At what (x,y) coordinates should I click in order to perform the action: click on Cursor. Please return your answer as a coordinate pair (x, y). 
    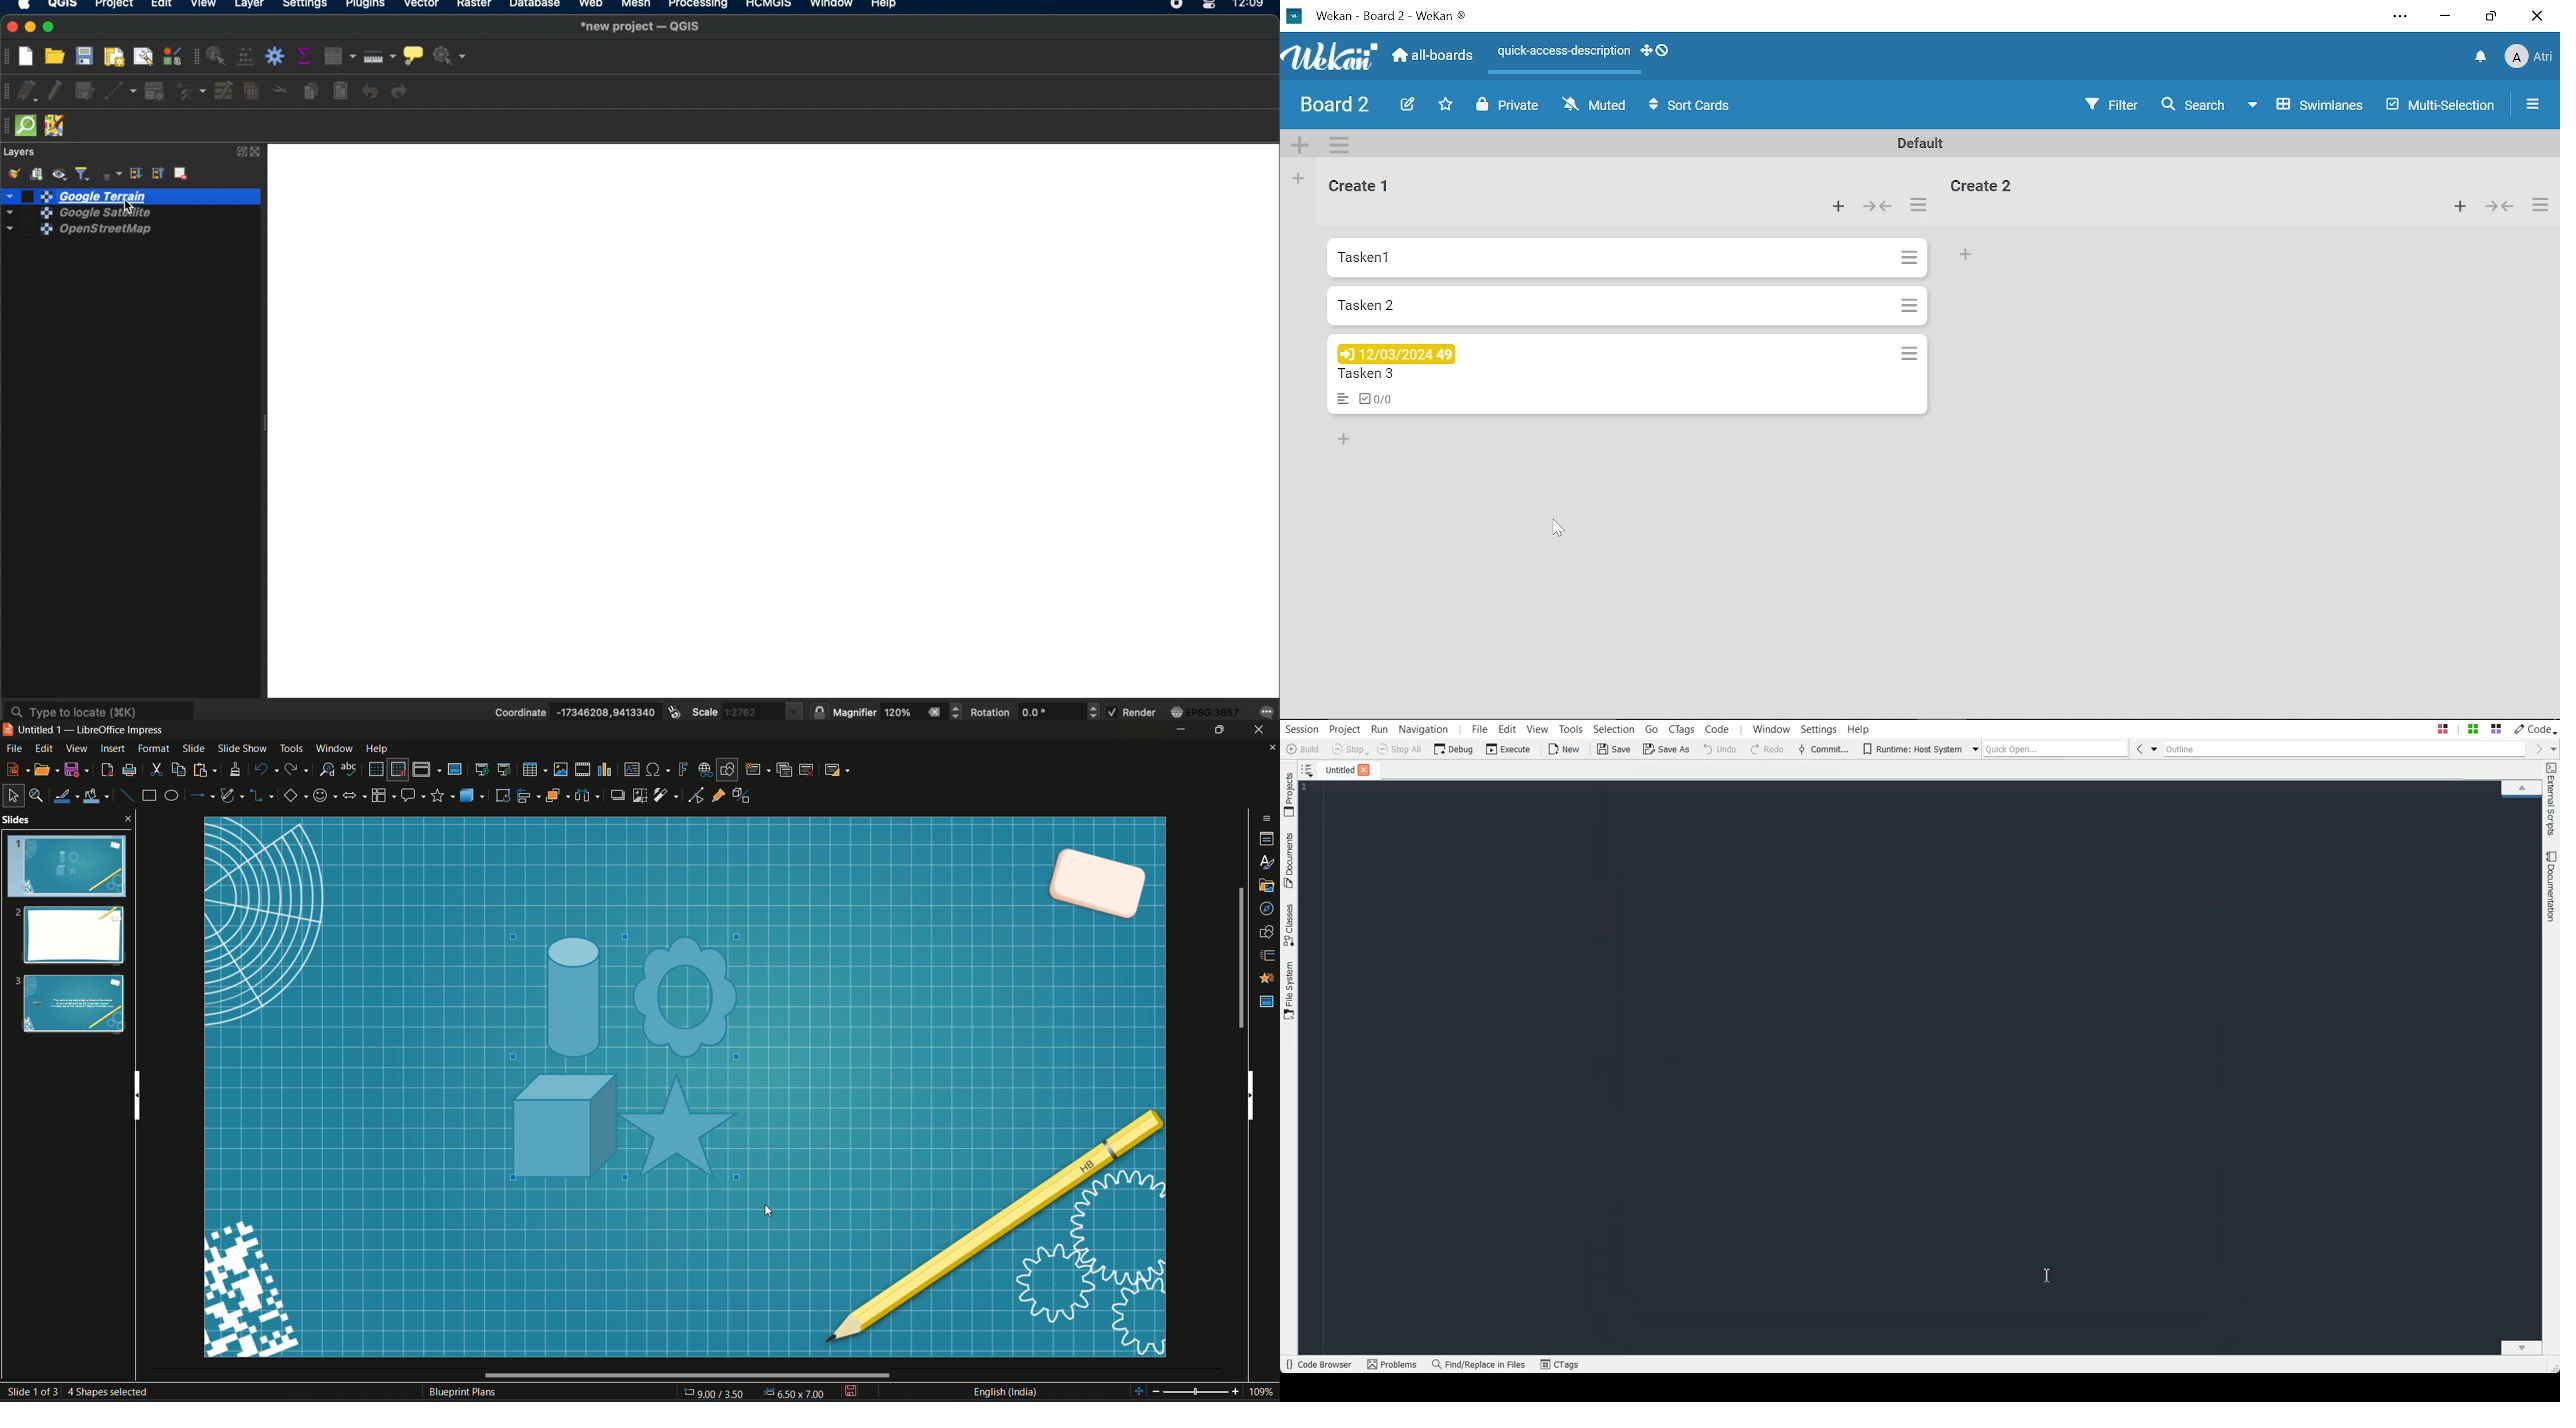
    Looking at the image, I should click on (1558, 526).